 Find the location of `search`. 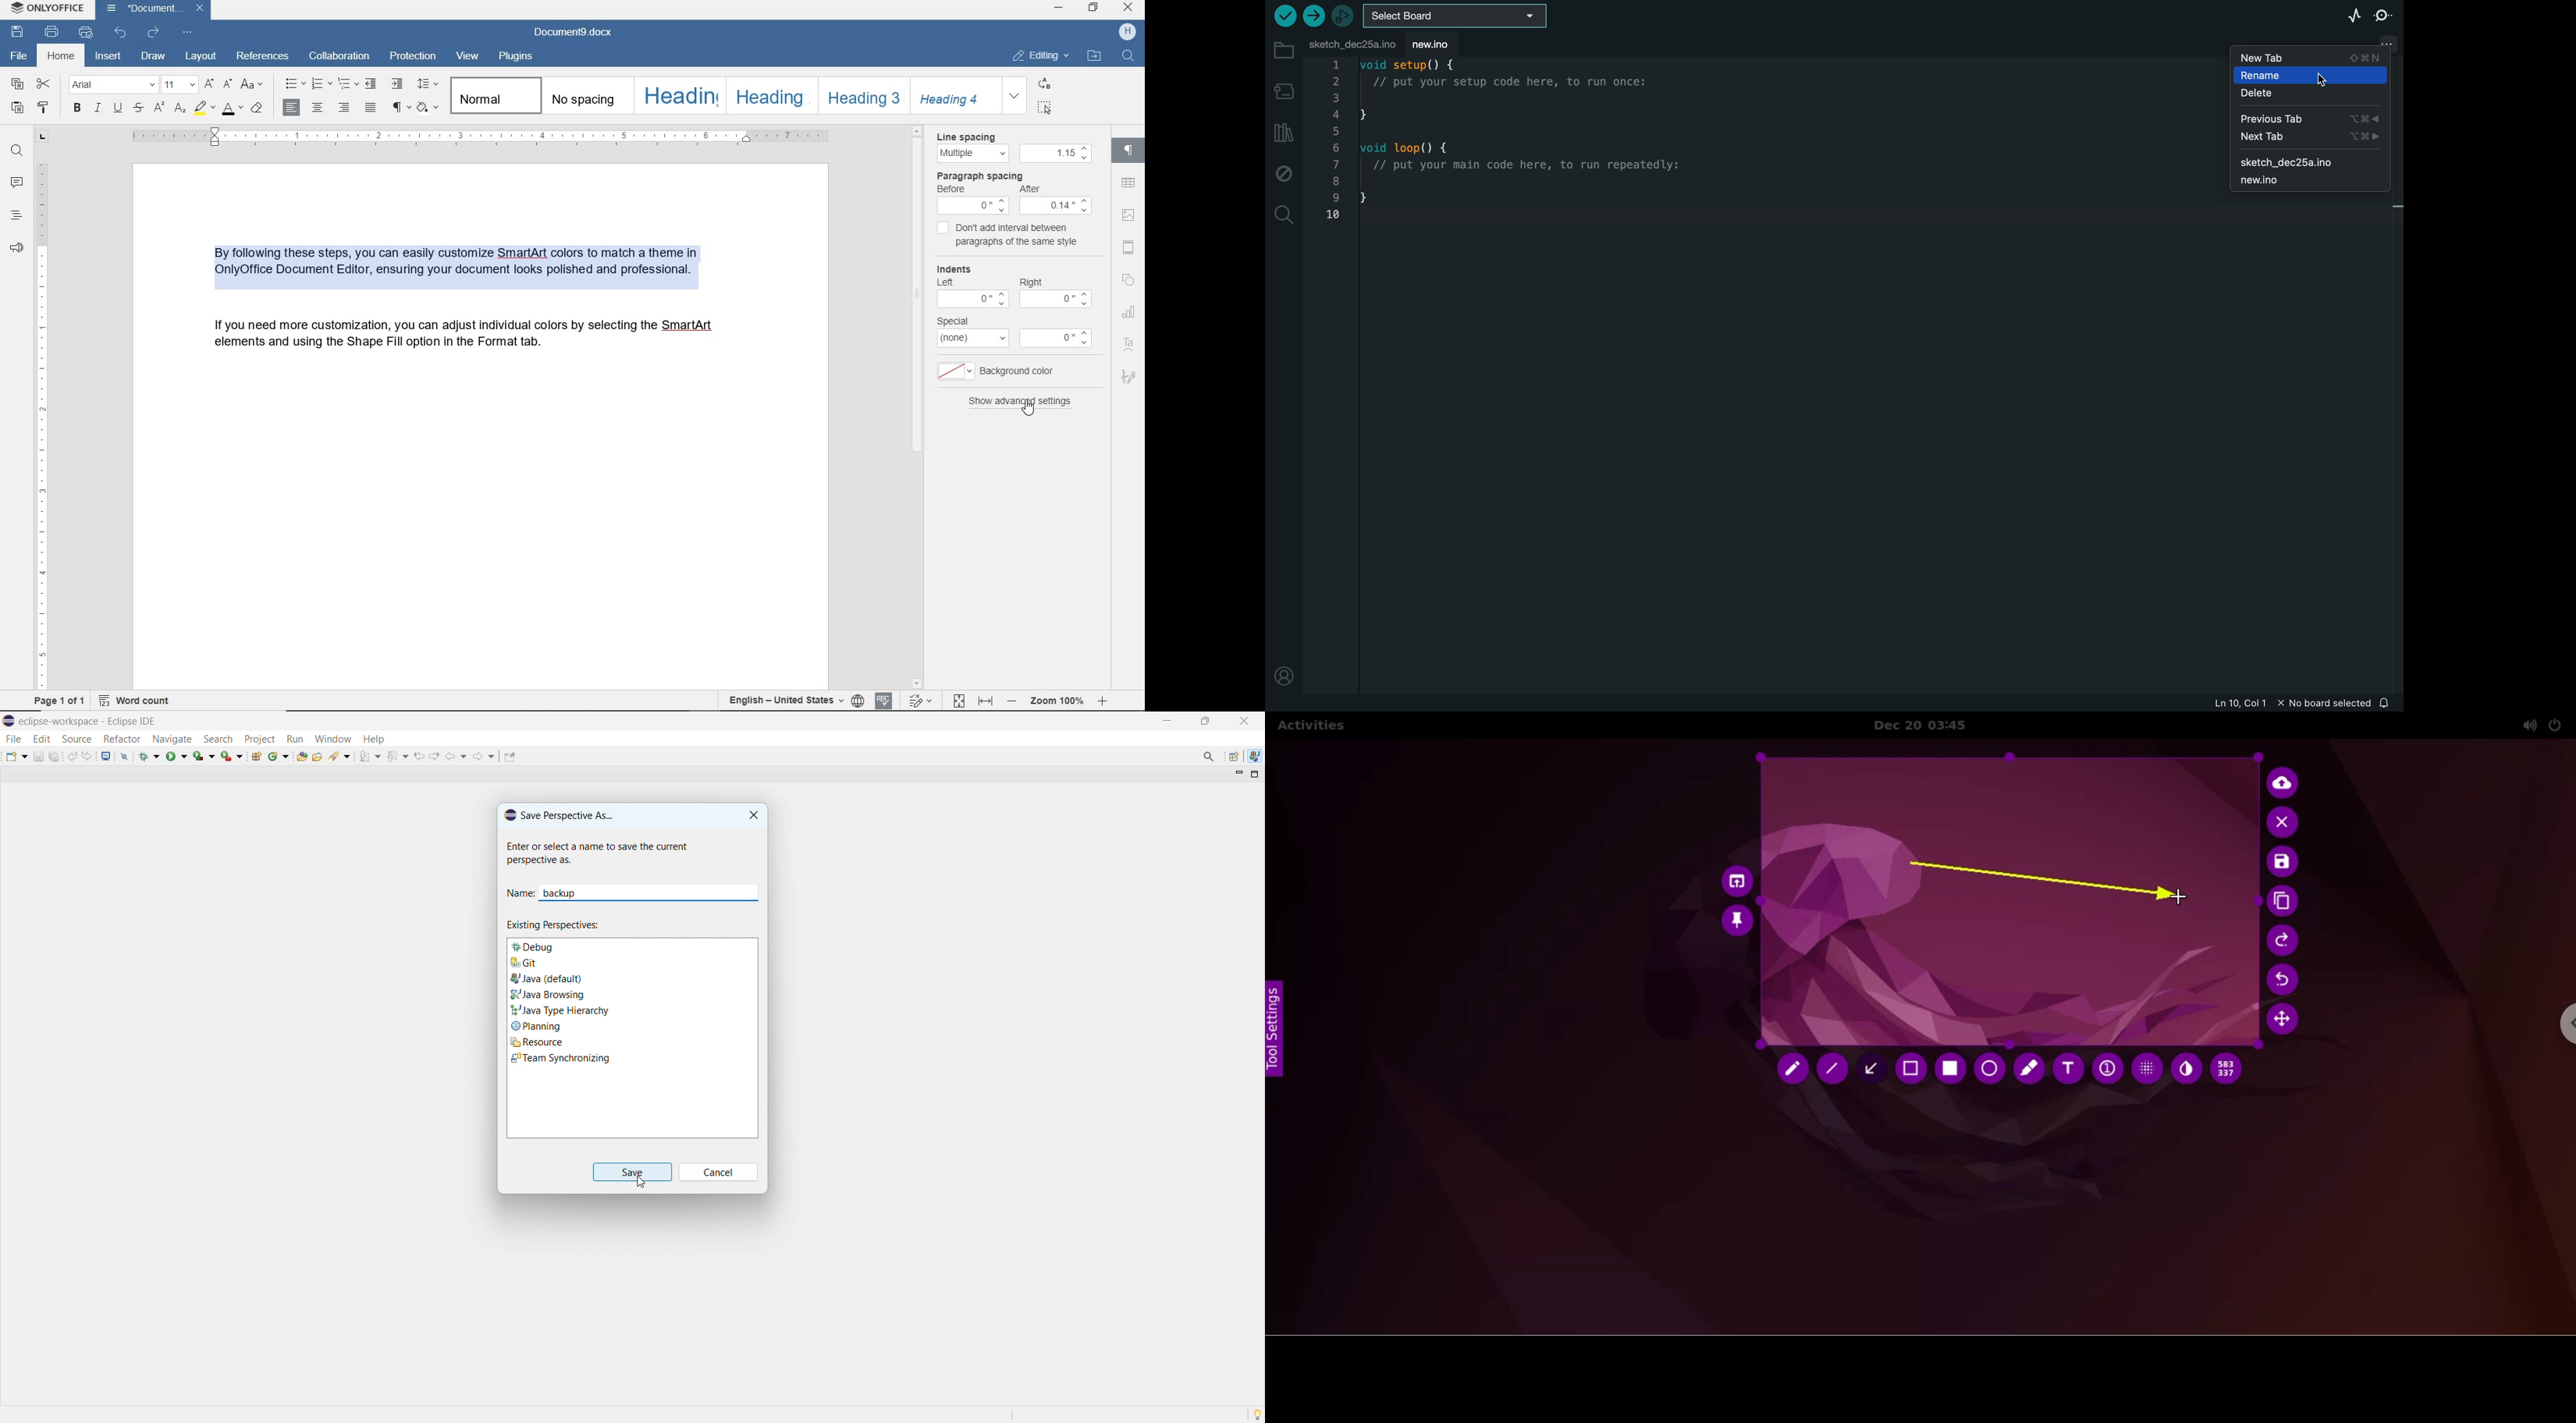

search is located at coordinates (339, 756).